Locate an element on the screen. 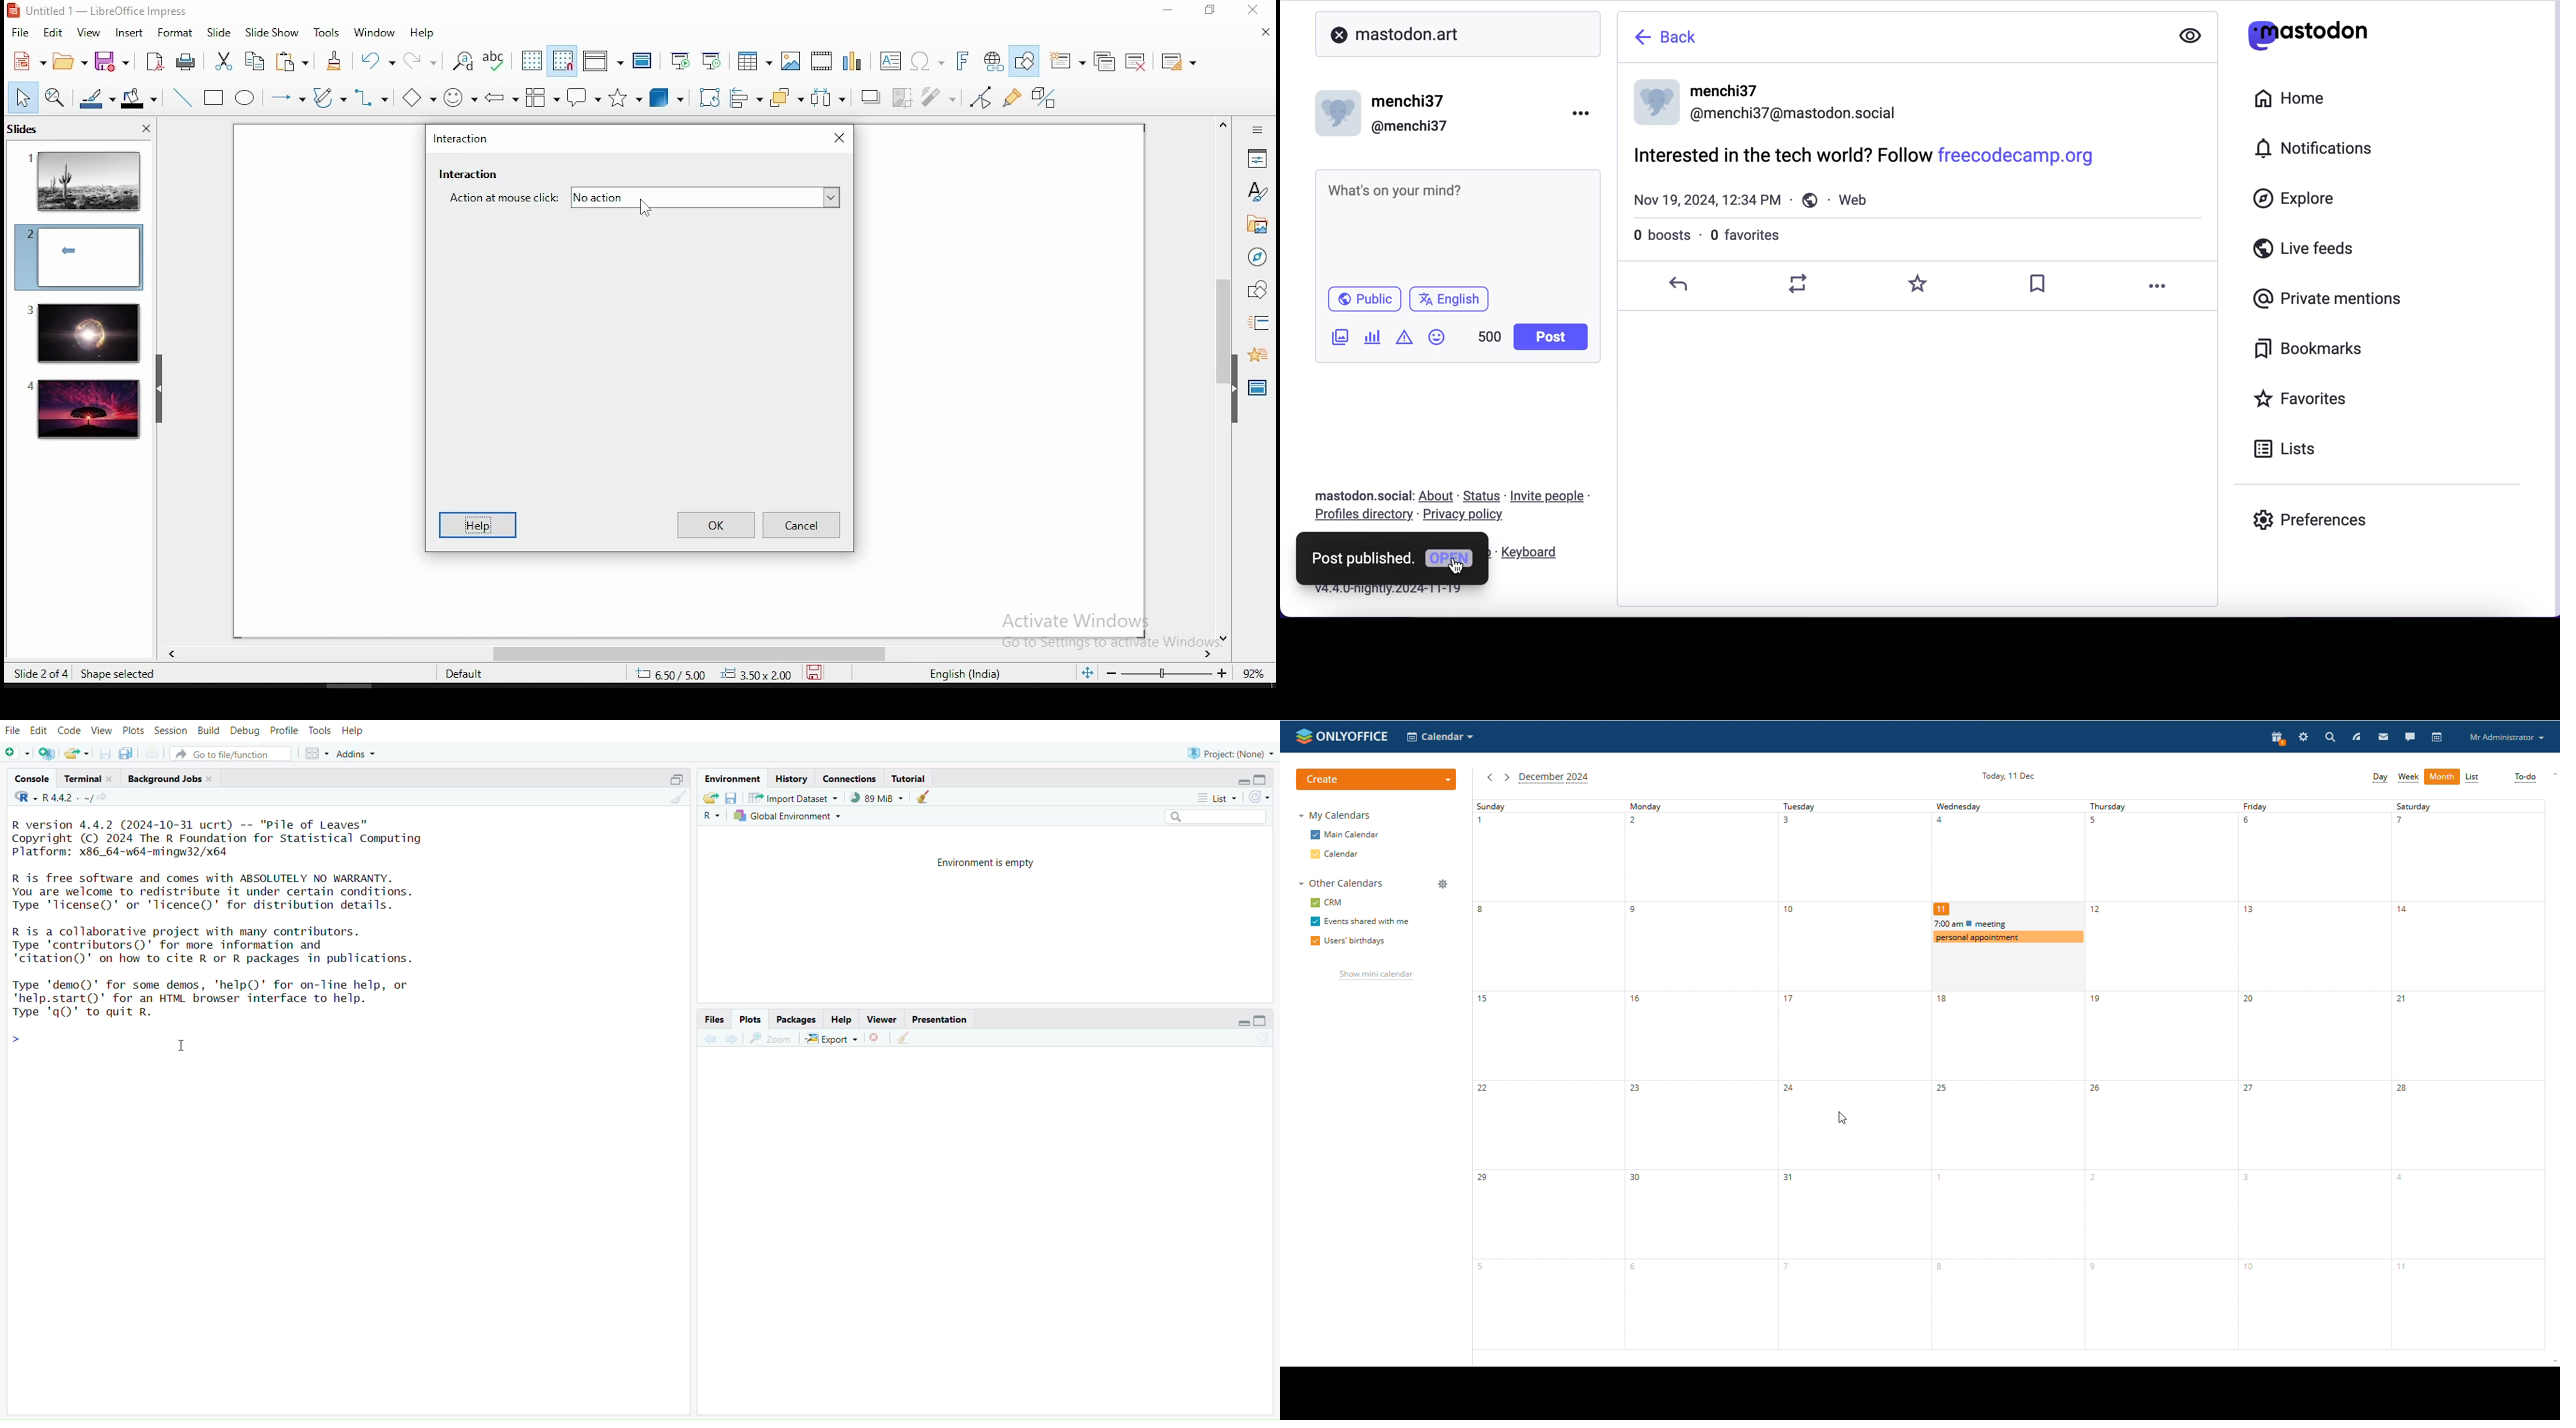  undo is located at coordinates (379, 61).